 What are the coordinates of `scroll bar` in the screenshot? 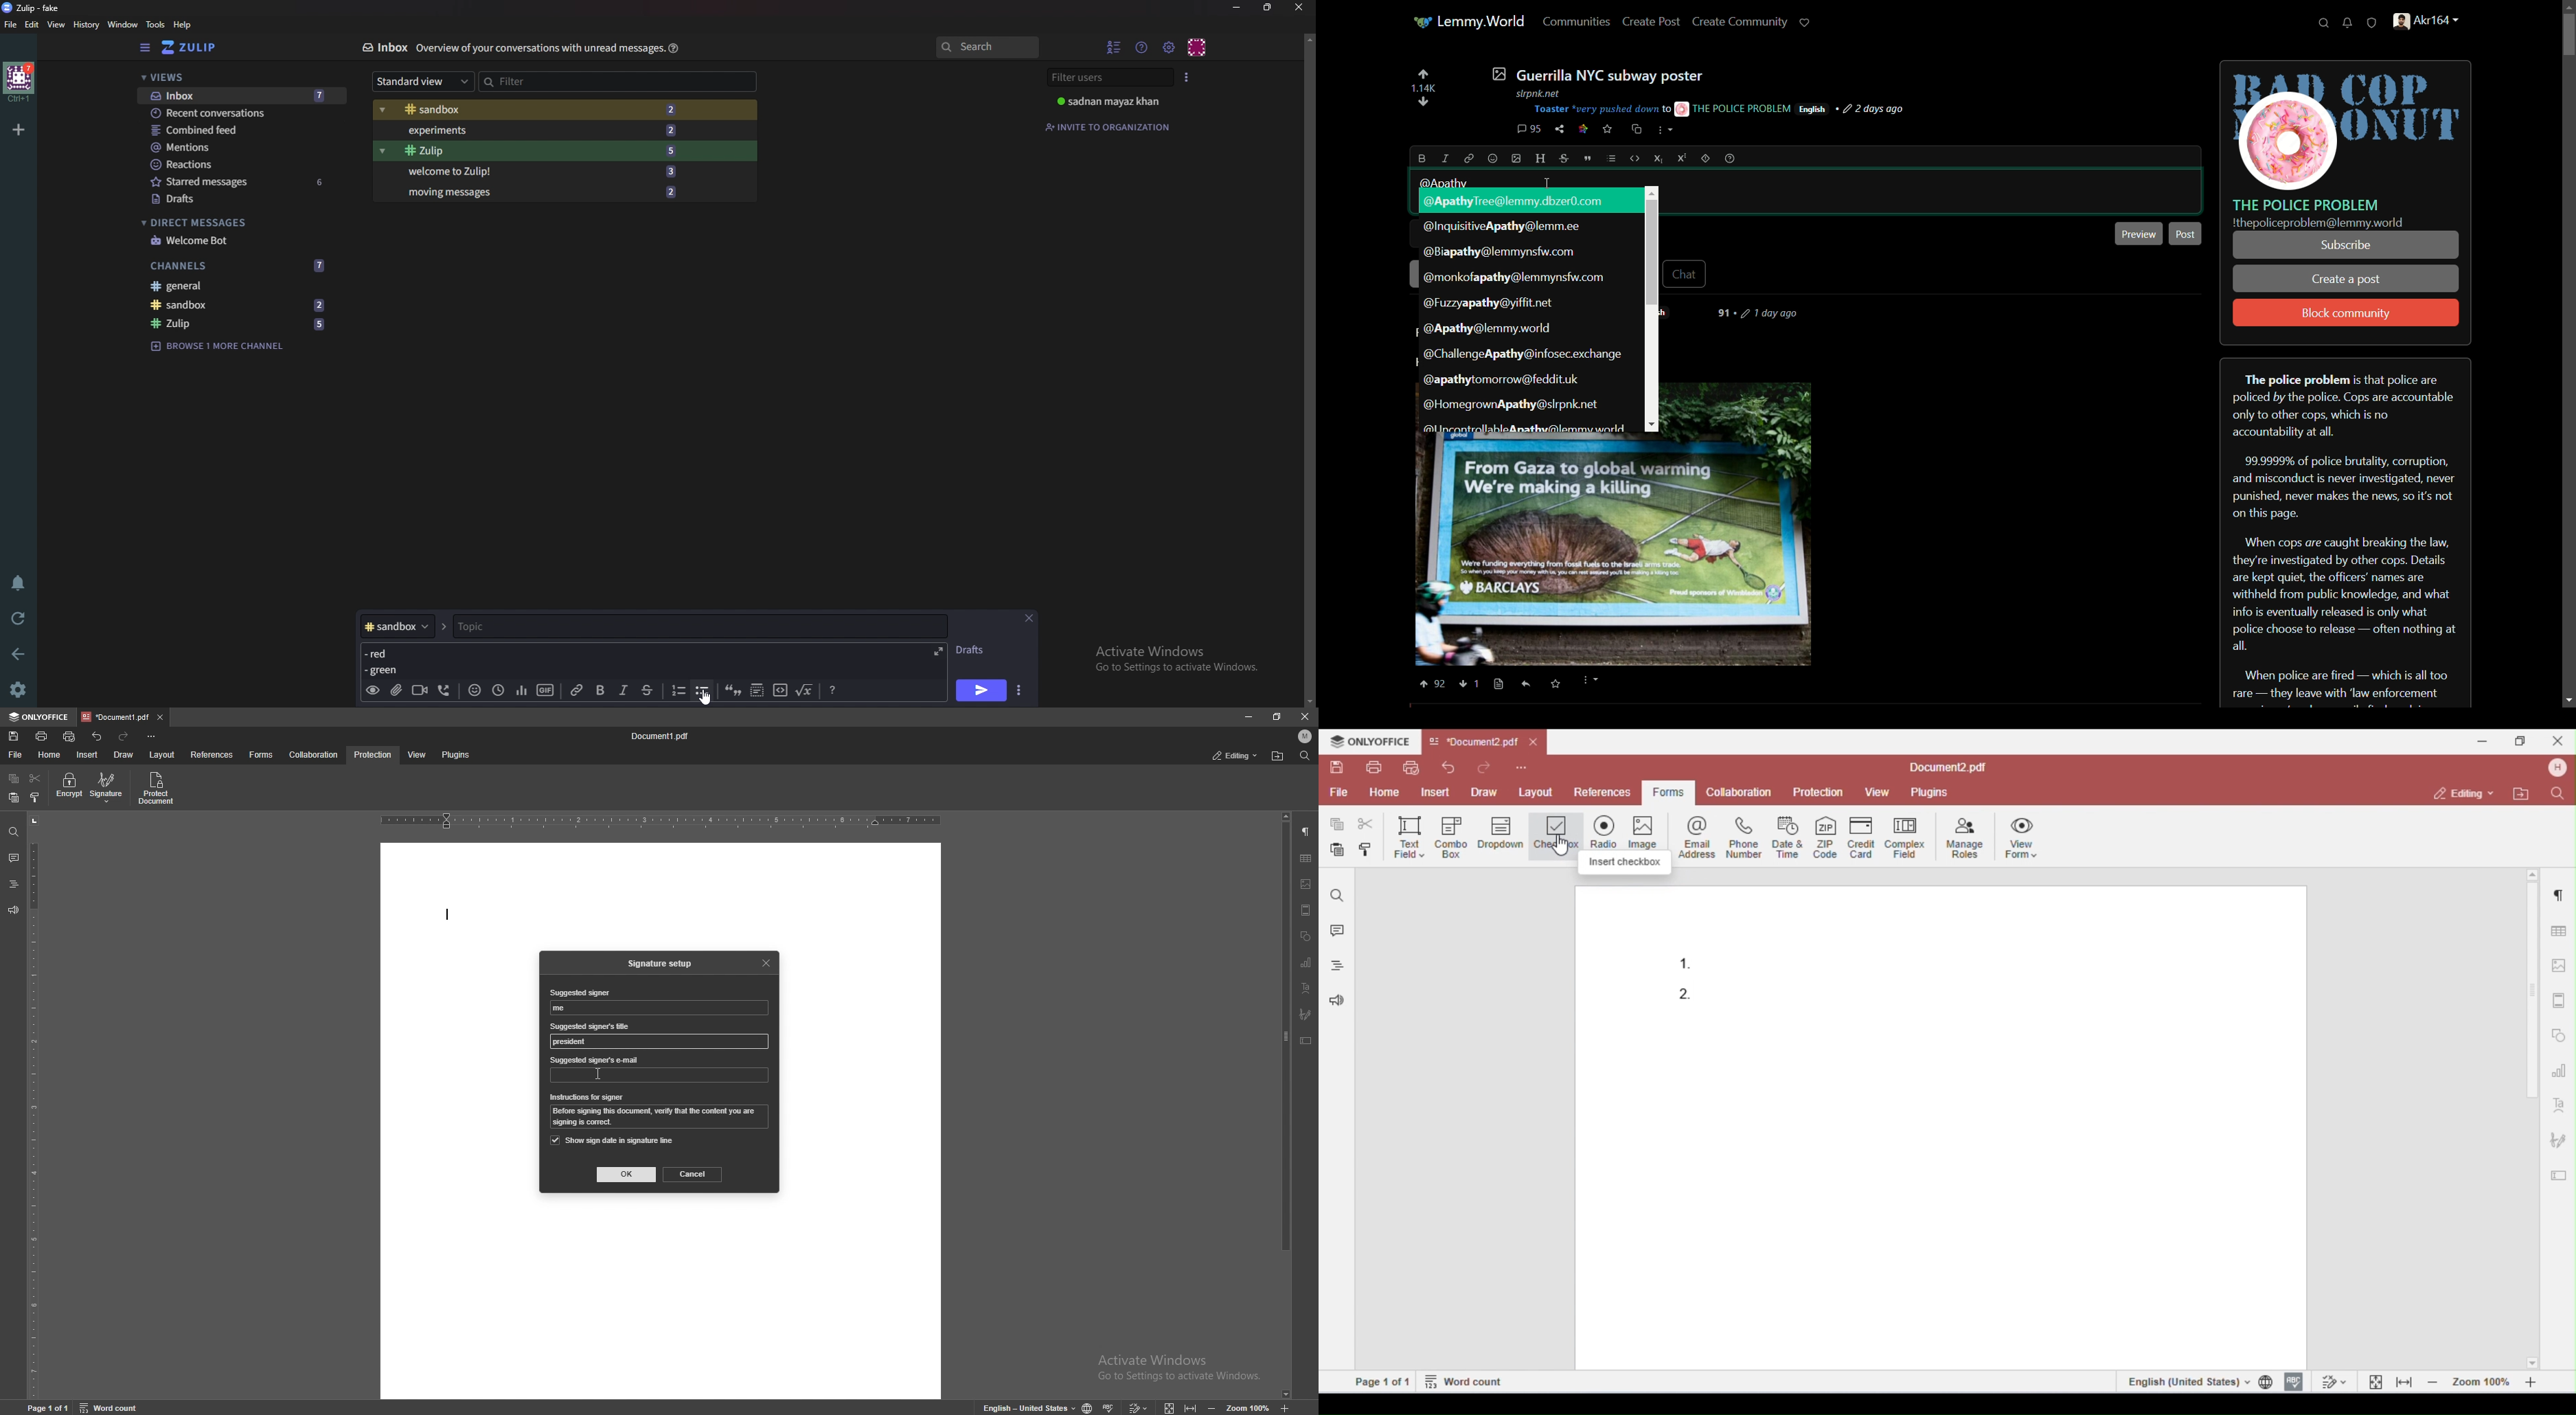 It's located at (2567, 355).